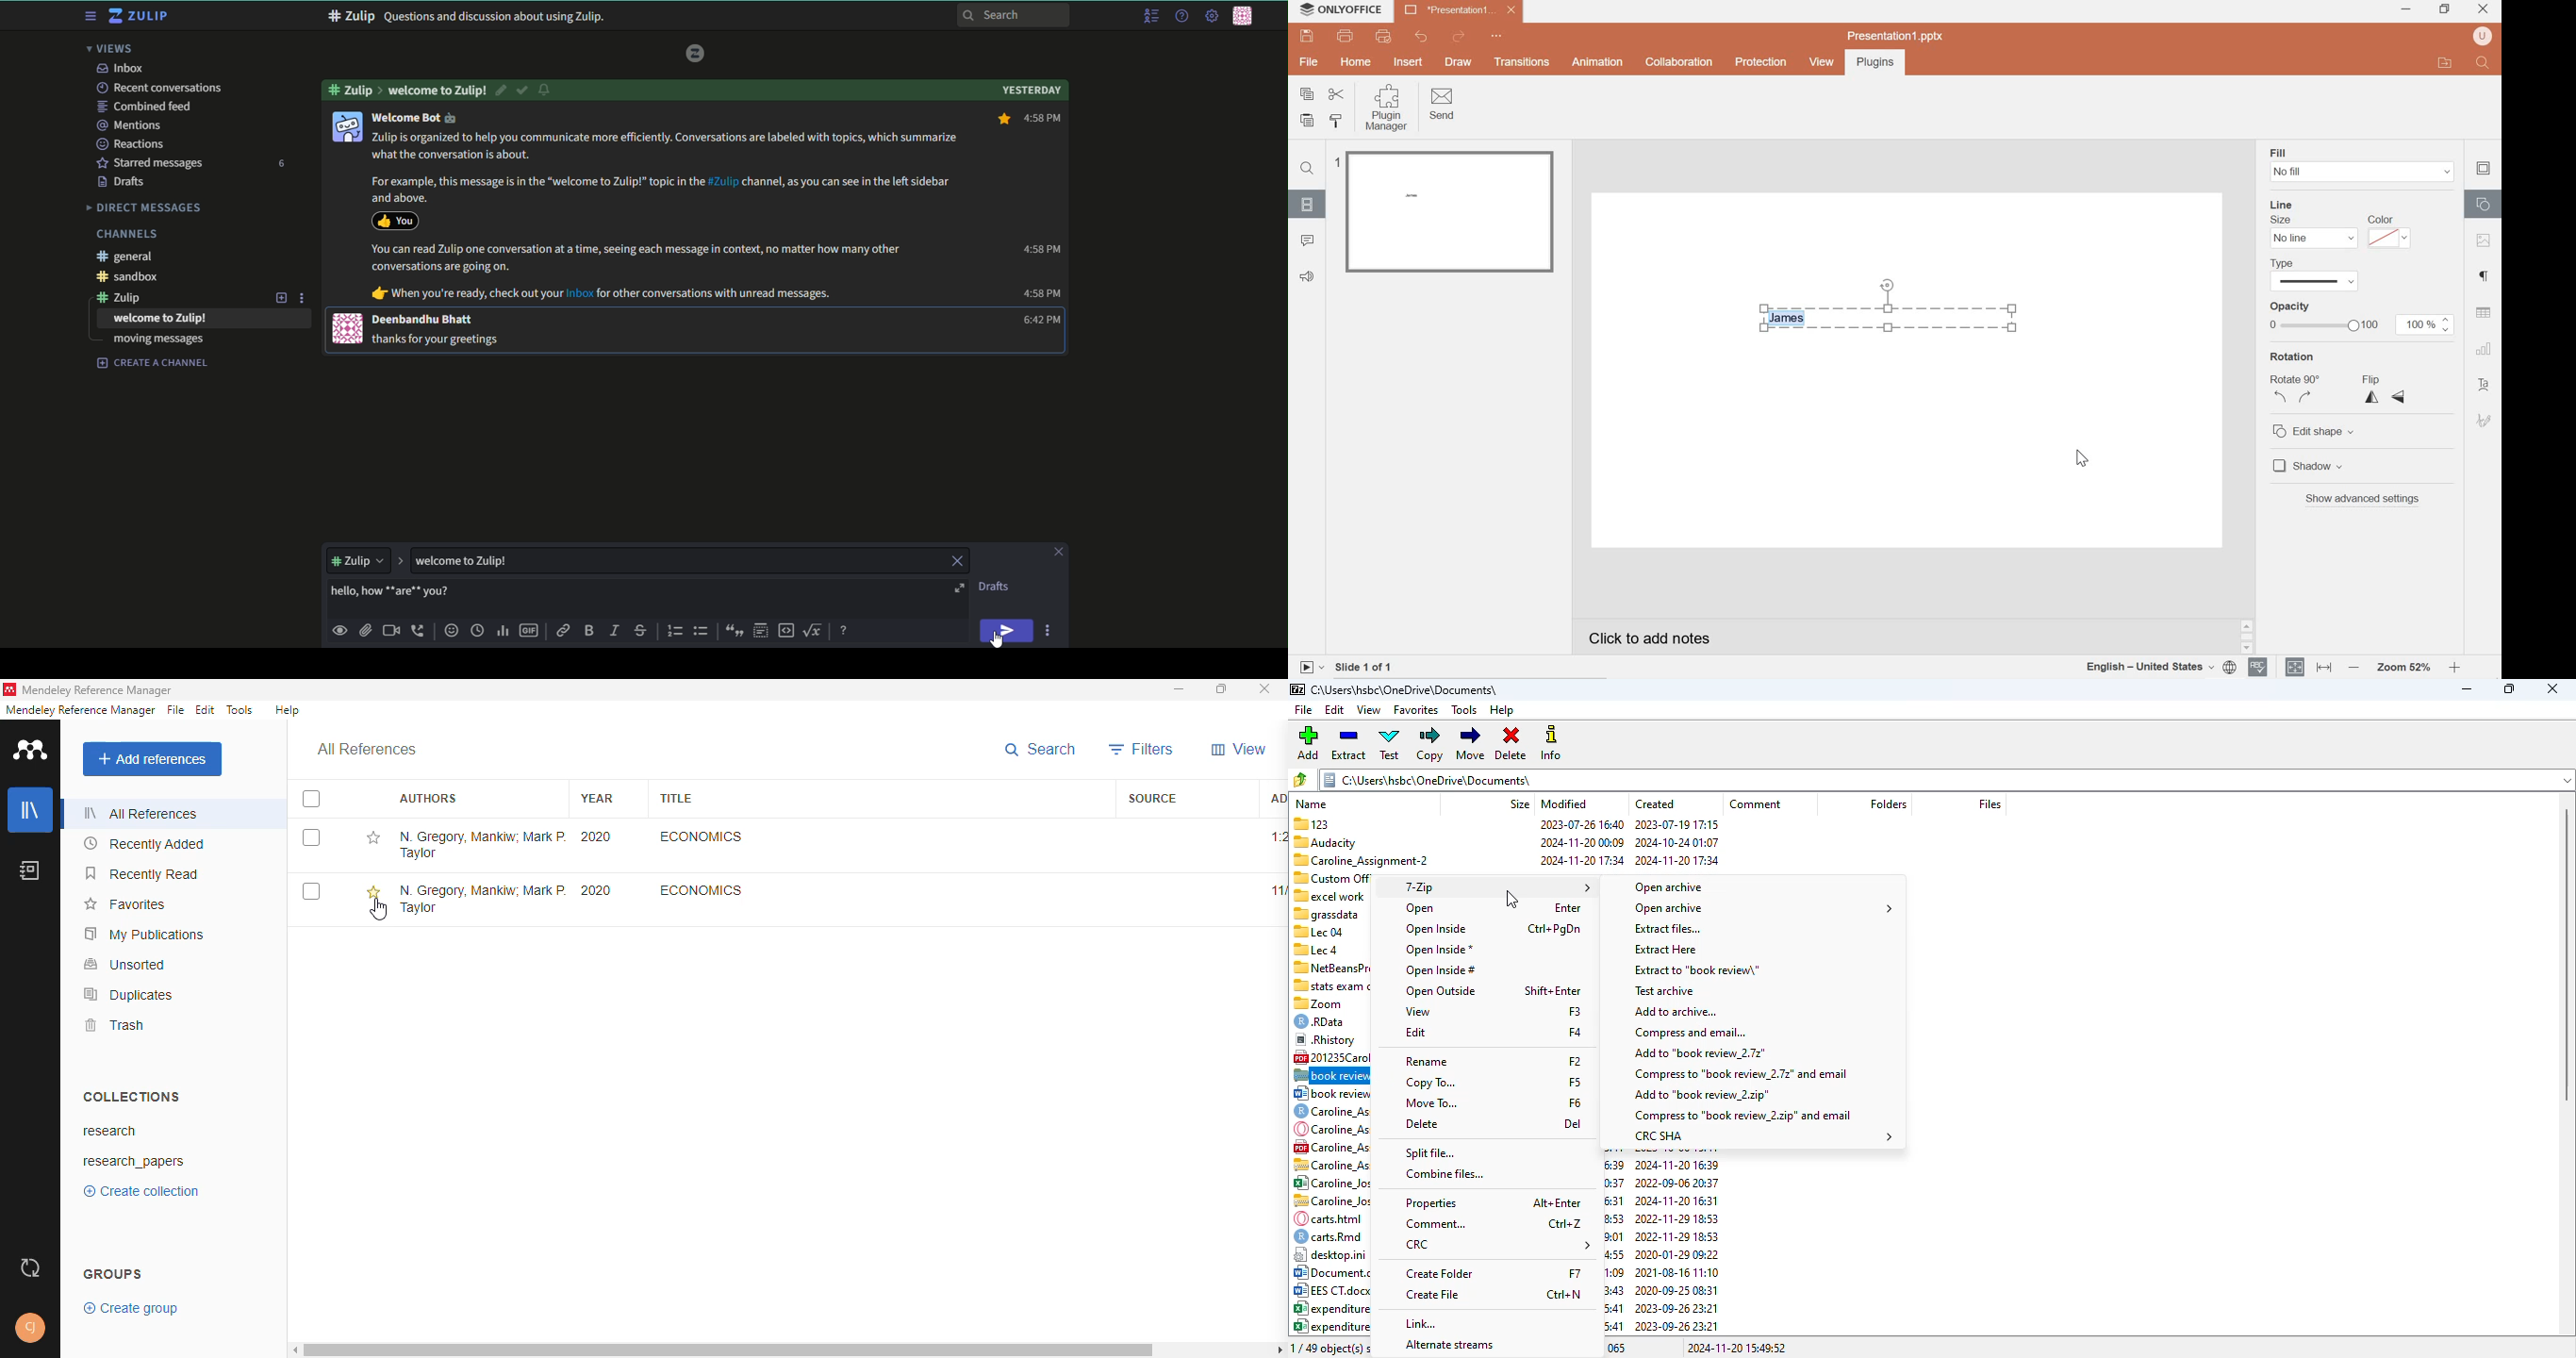 The width and height of the screenshot is (2576, 1372). Describe the element at coordinates (2406, 10) in the screenshot. I see `minimize` at that location.